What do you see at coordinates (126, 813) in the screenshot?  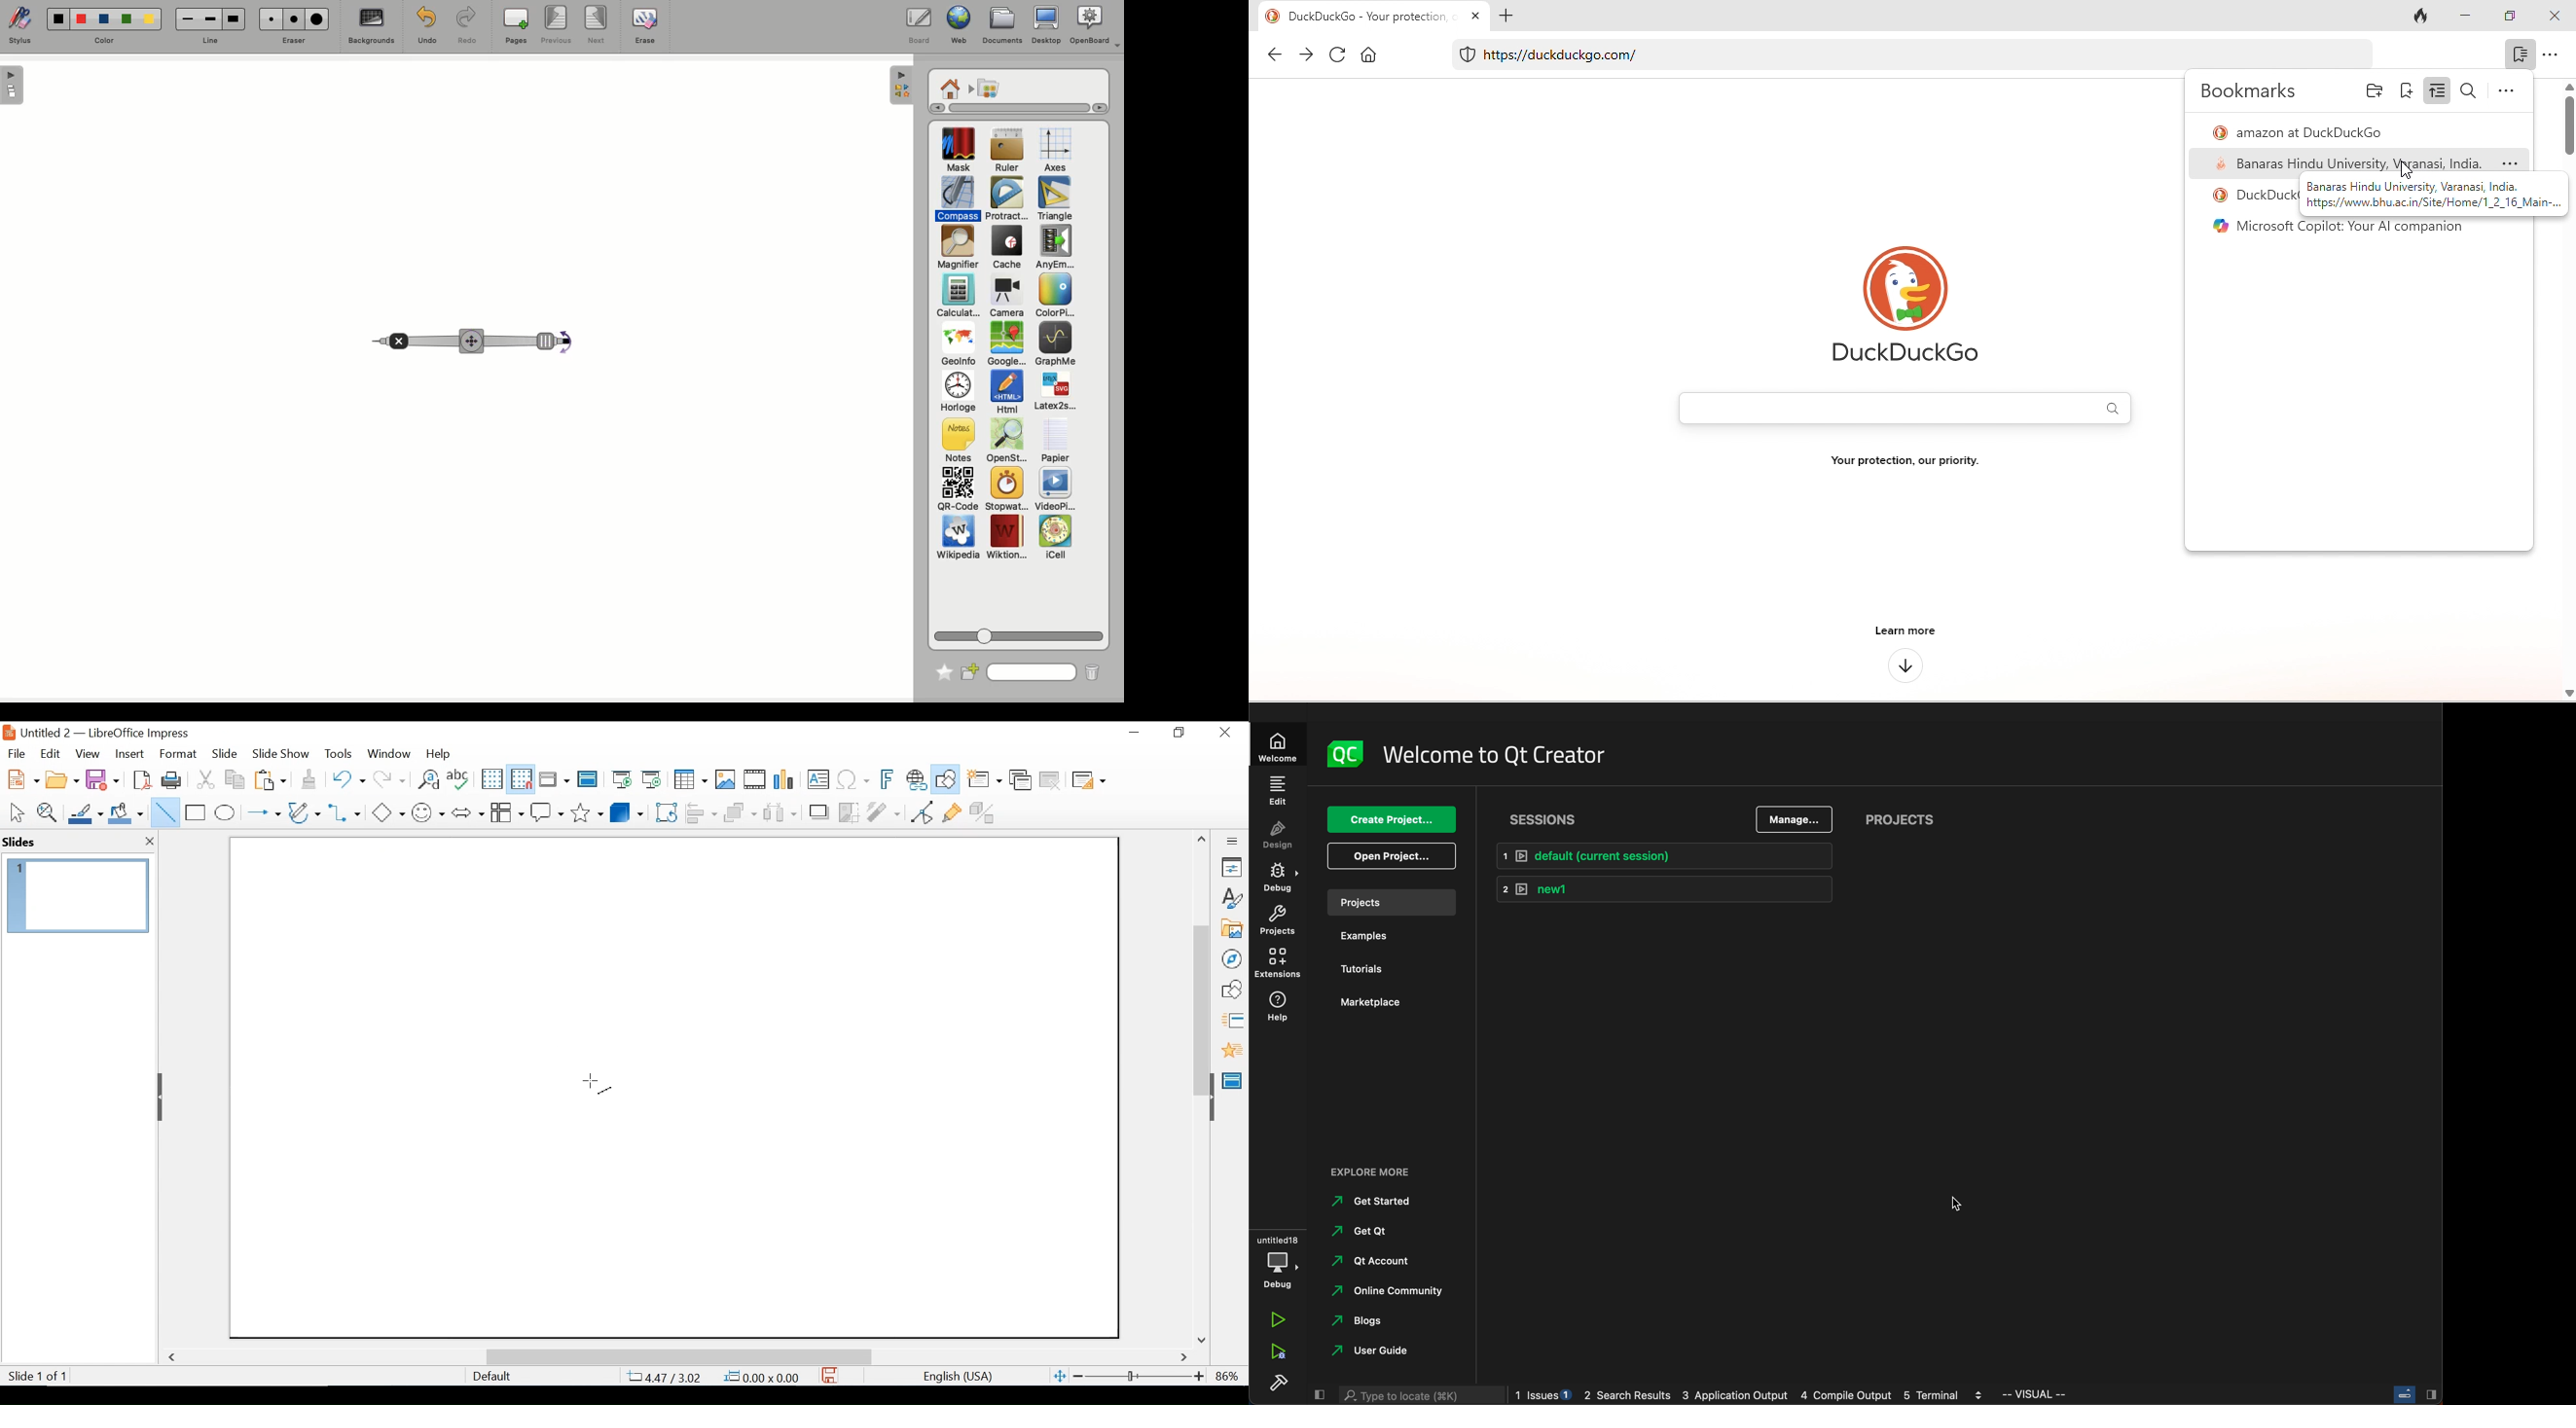 I see `Fill Color` at bounding box center [126, 813].